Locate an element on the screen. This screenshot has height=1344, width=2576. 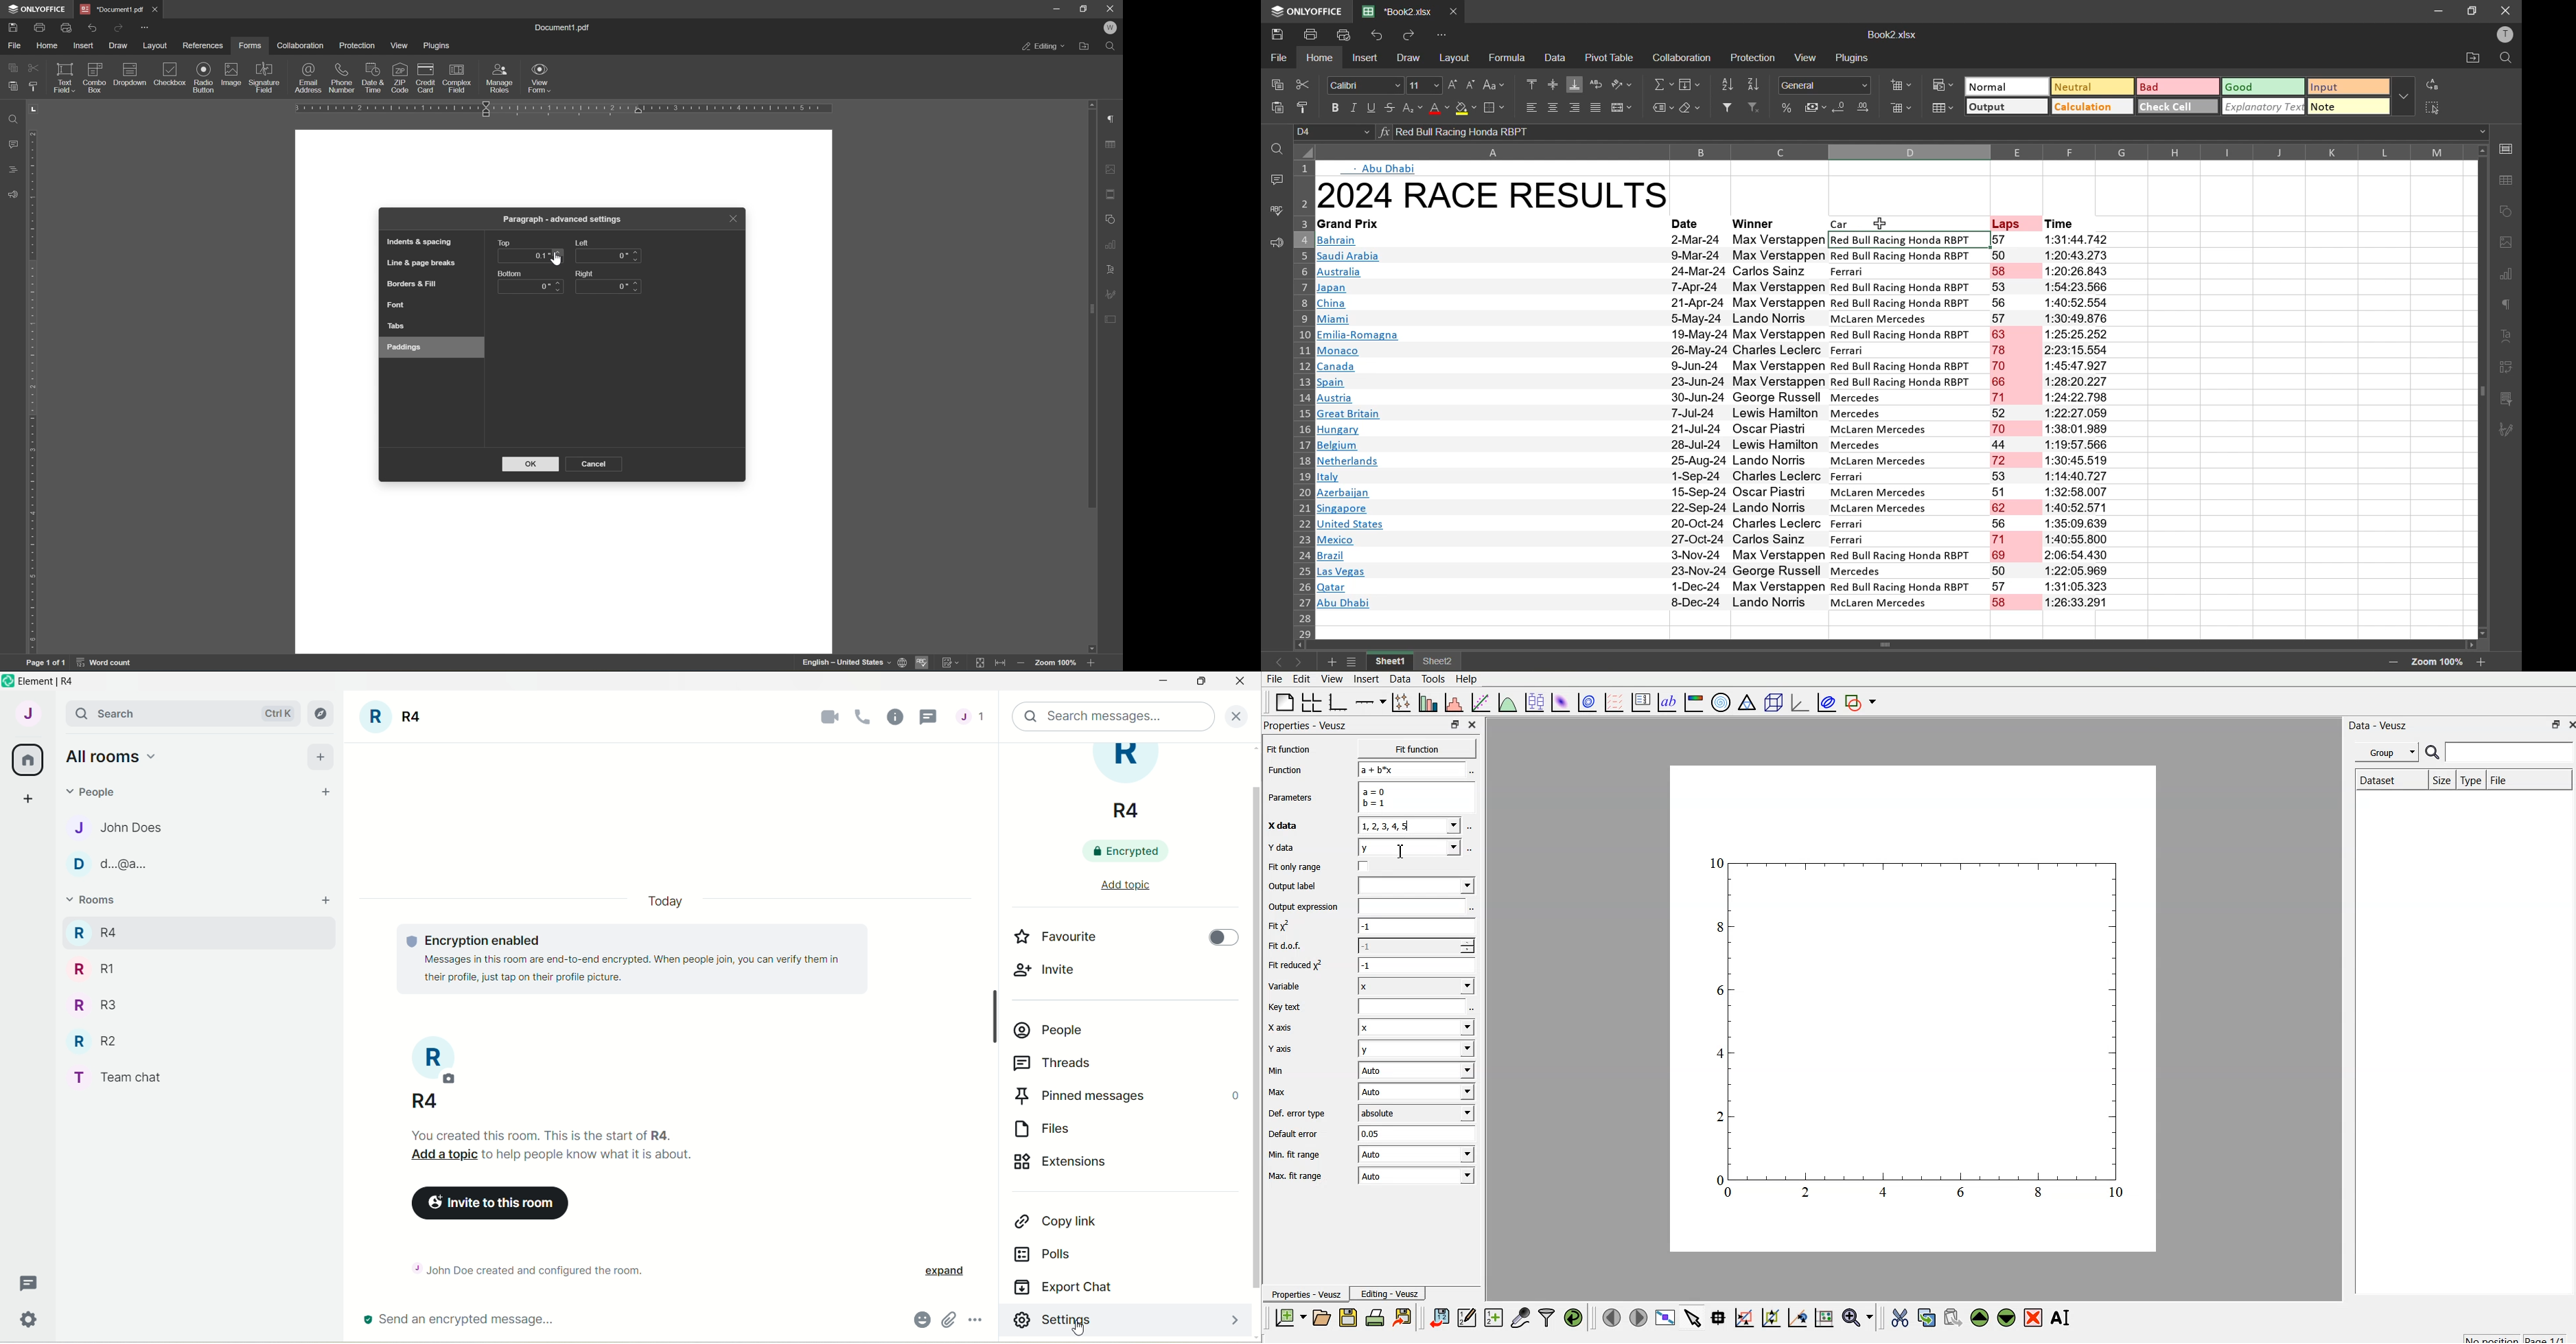
account is located at coordinates (27, 713).